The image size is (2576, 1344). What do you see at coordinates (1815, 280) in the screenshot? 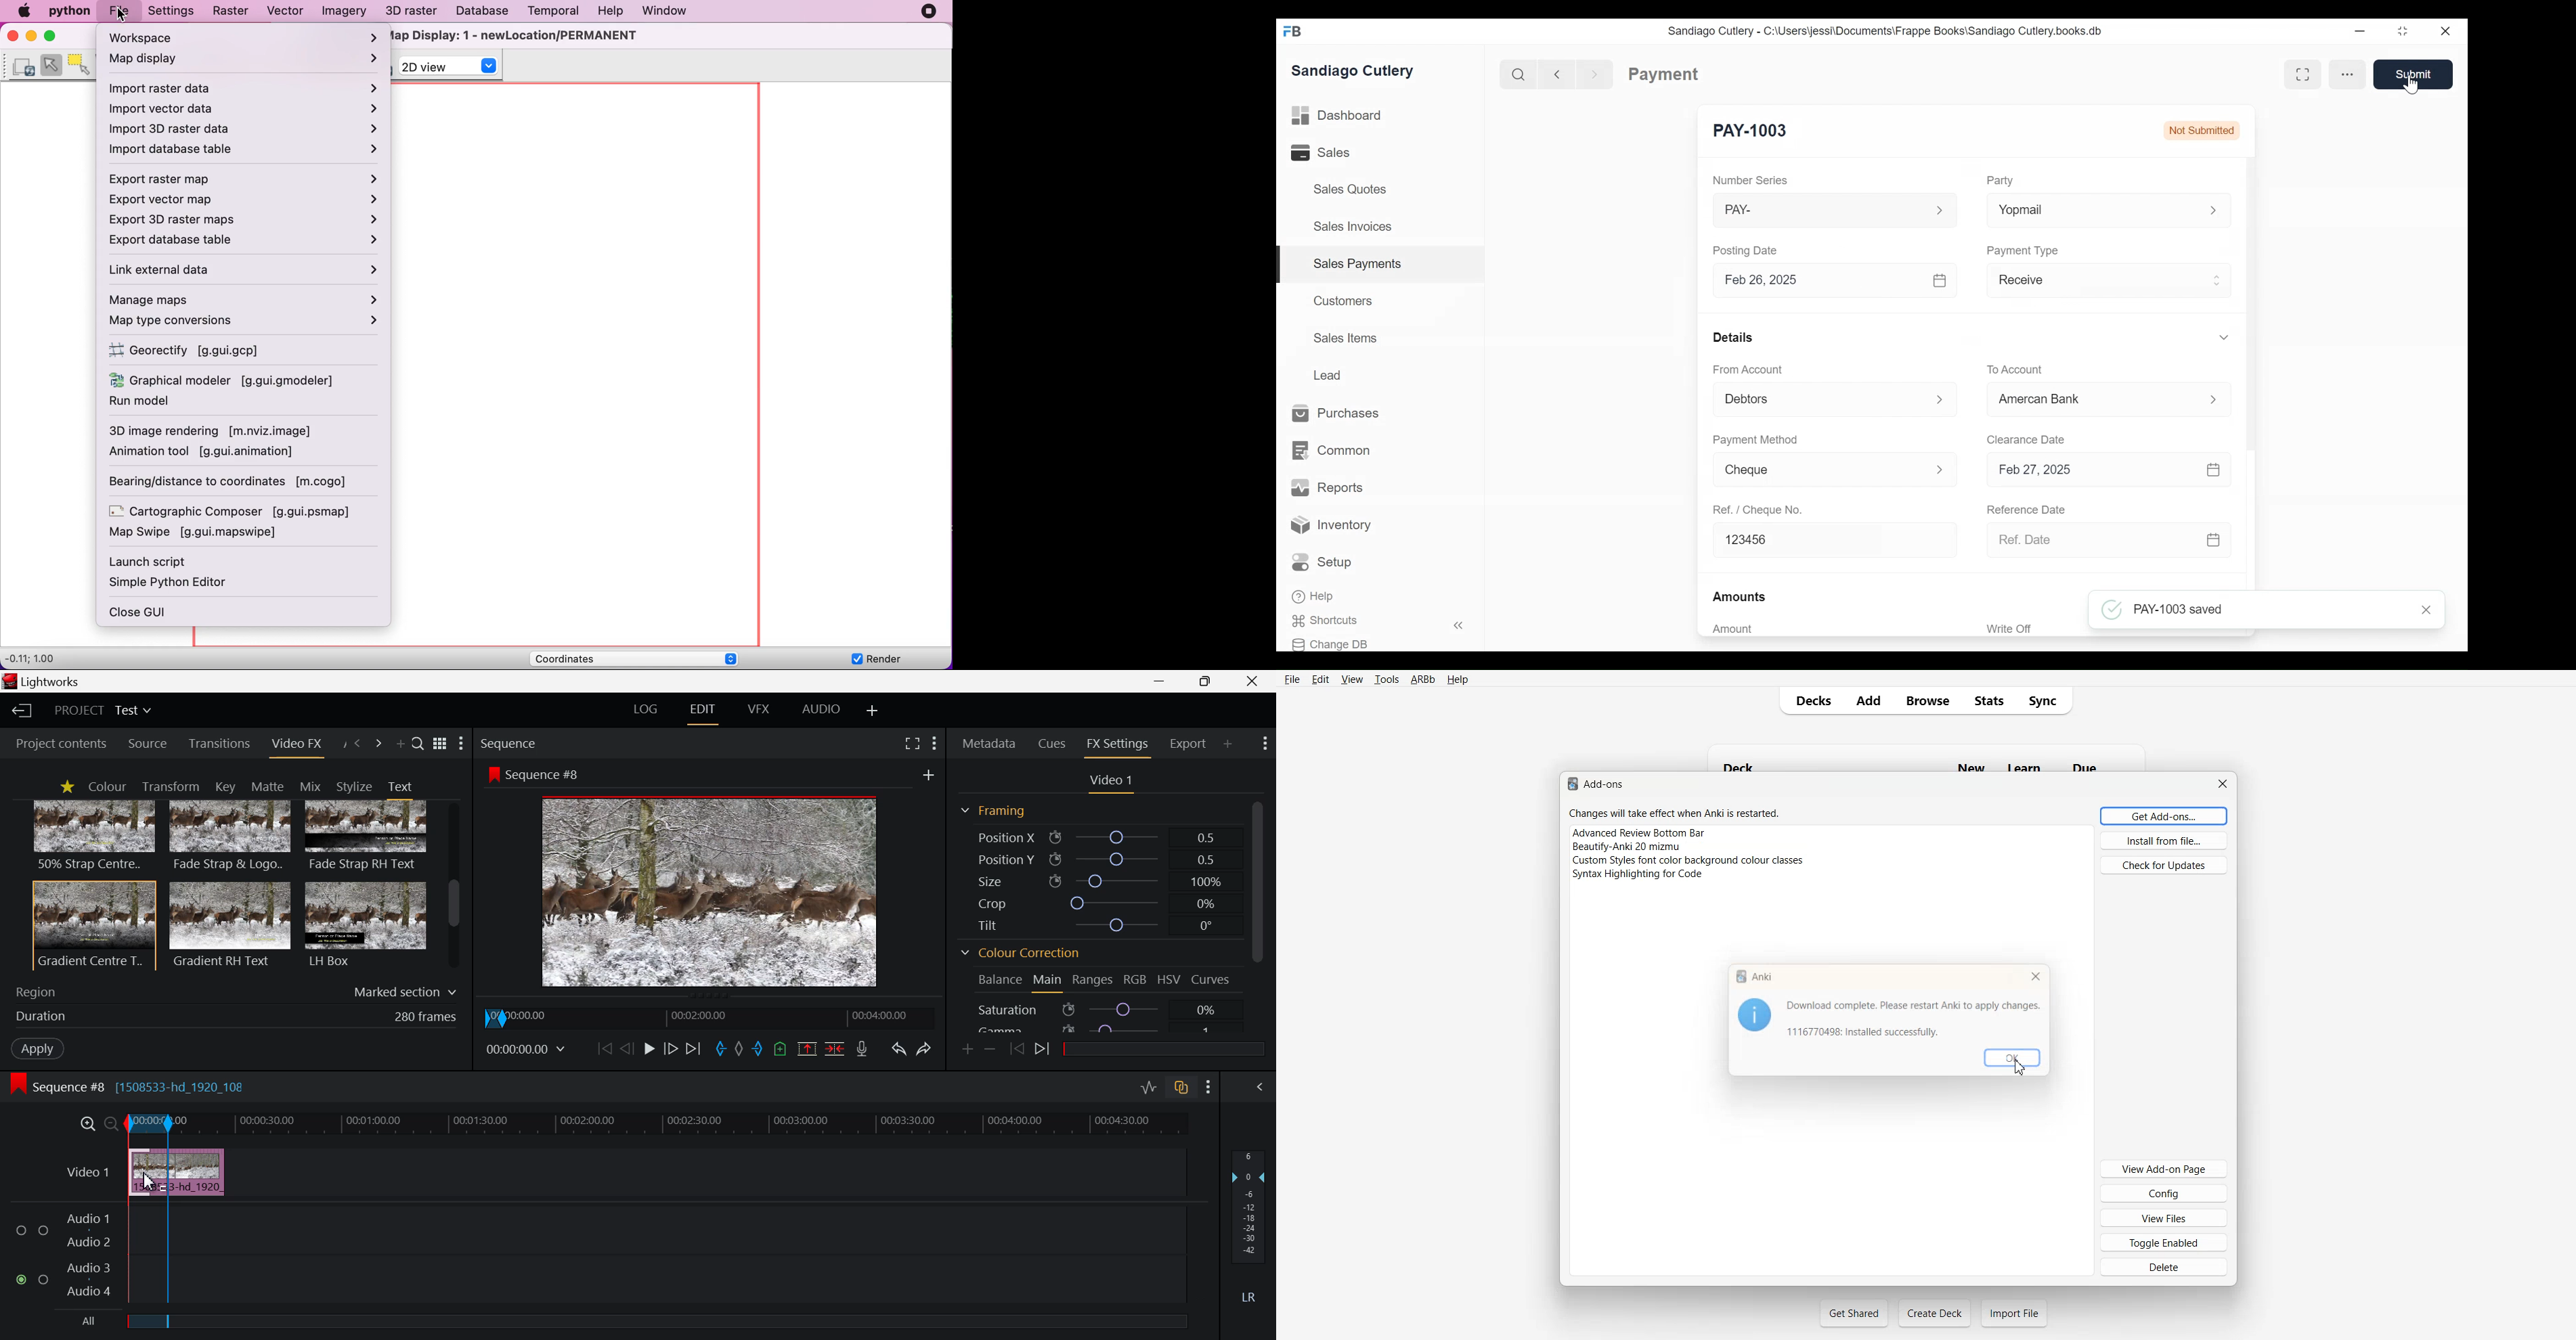
I see `Feb 26, 2025` at bounding box center [1815, 280].